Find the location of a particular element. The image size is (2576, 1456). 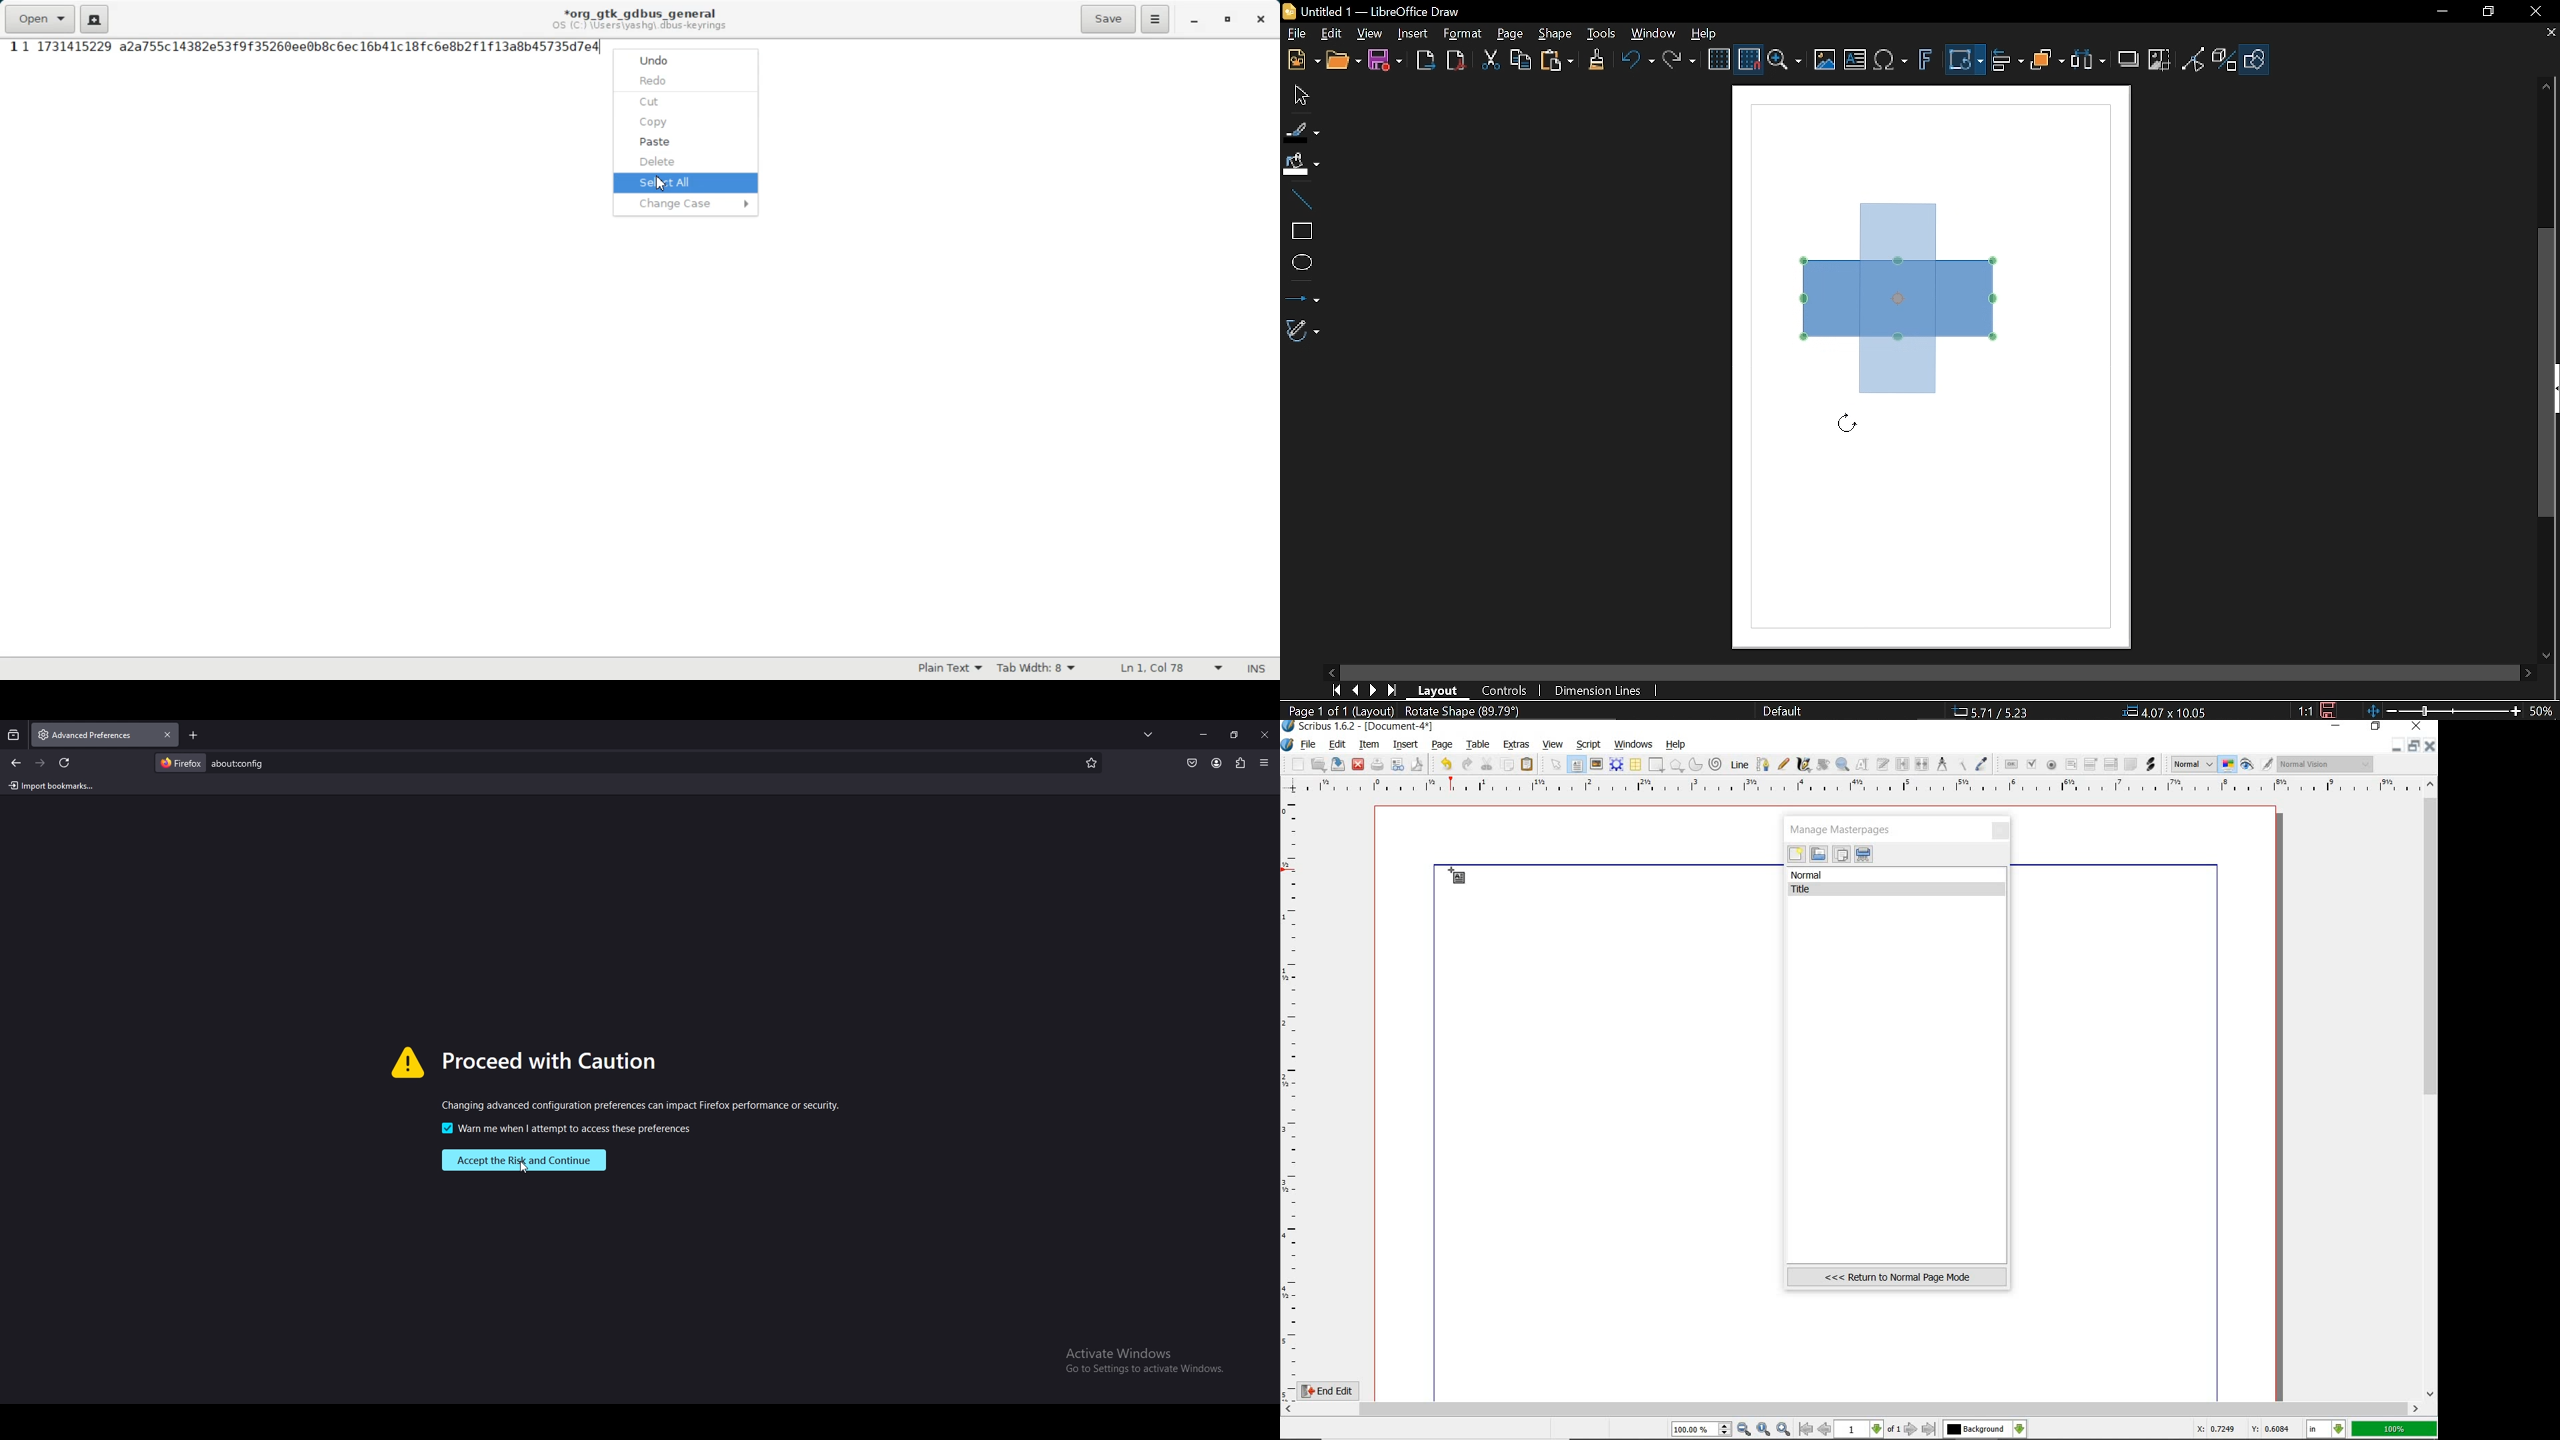

pdf list box is located at coordinates (2110, 766).